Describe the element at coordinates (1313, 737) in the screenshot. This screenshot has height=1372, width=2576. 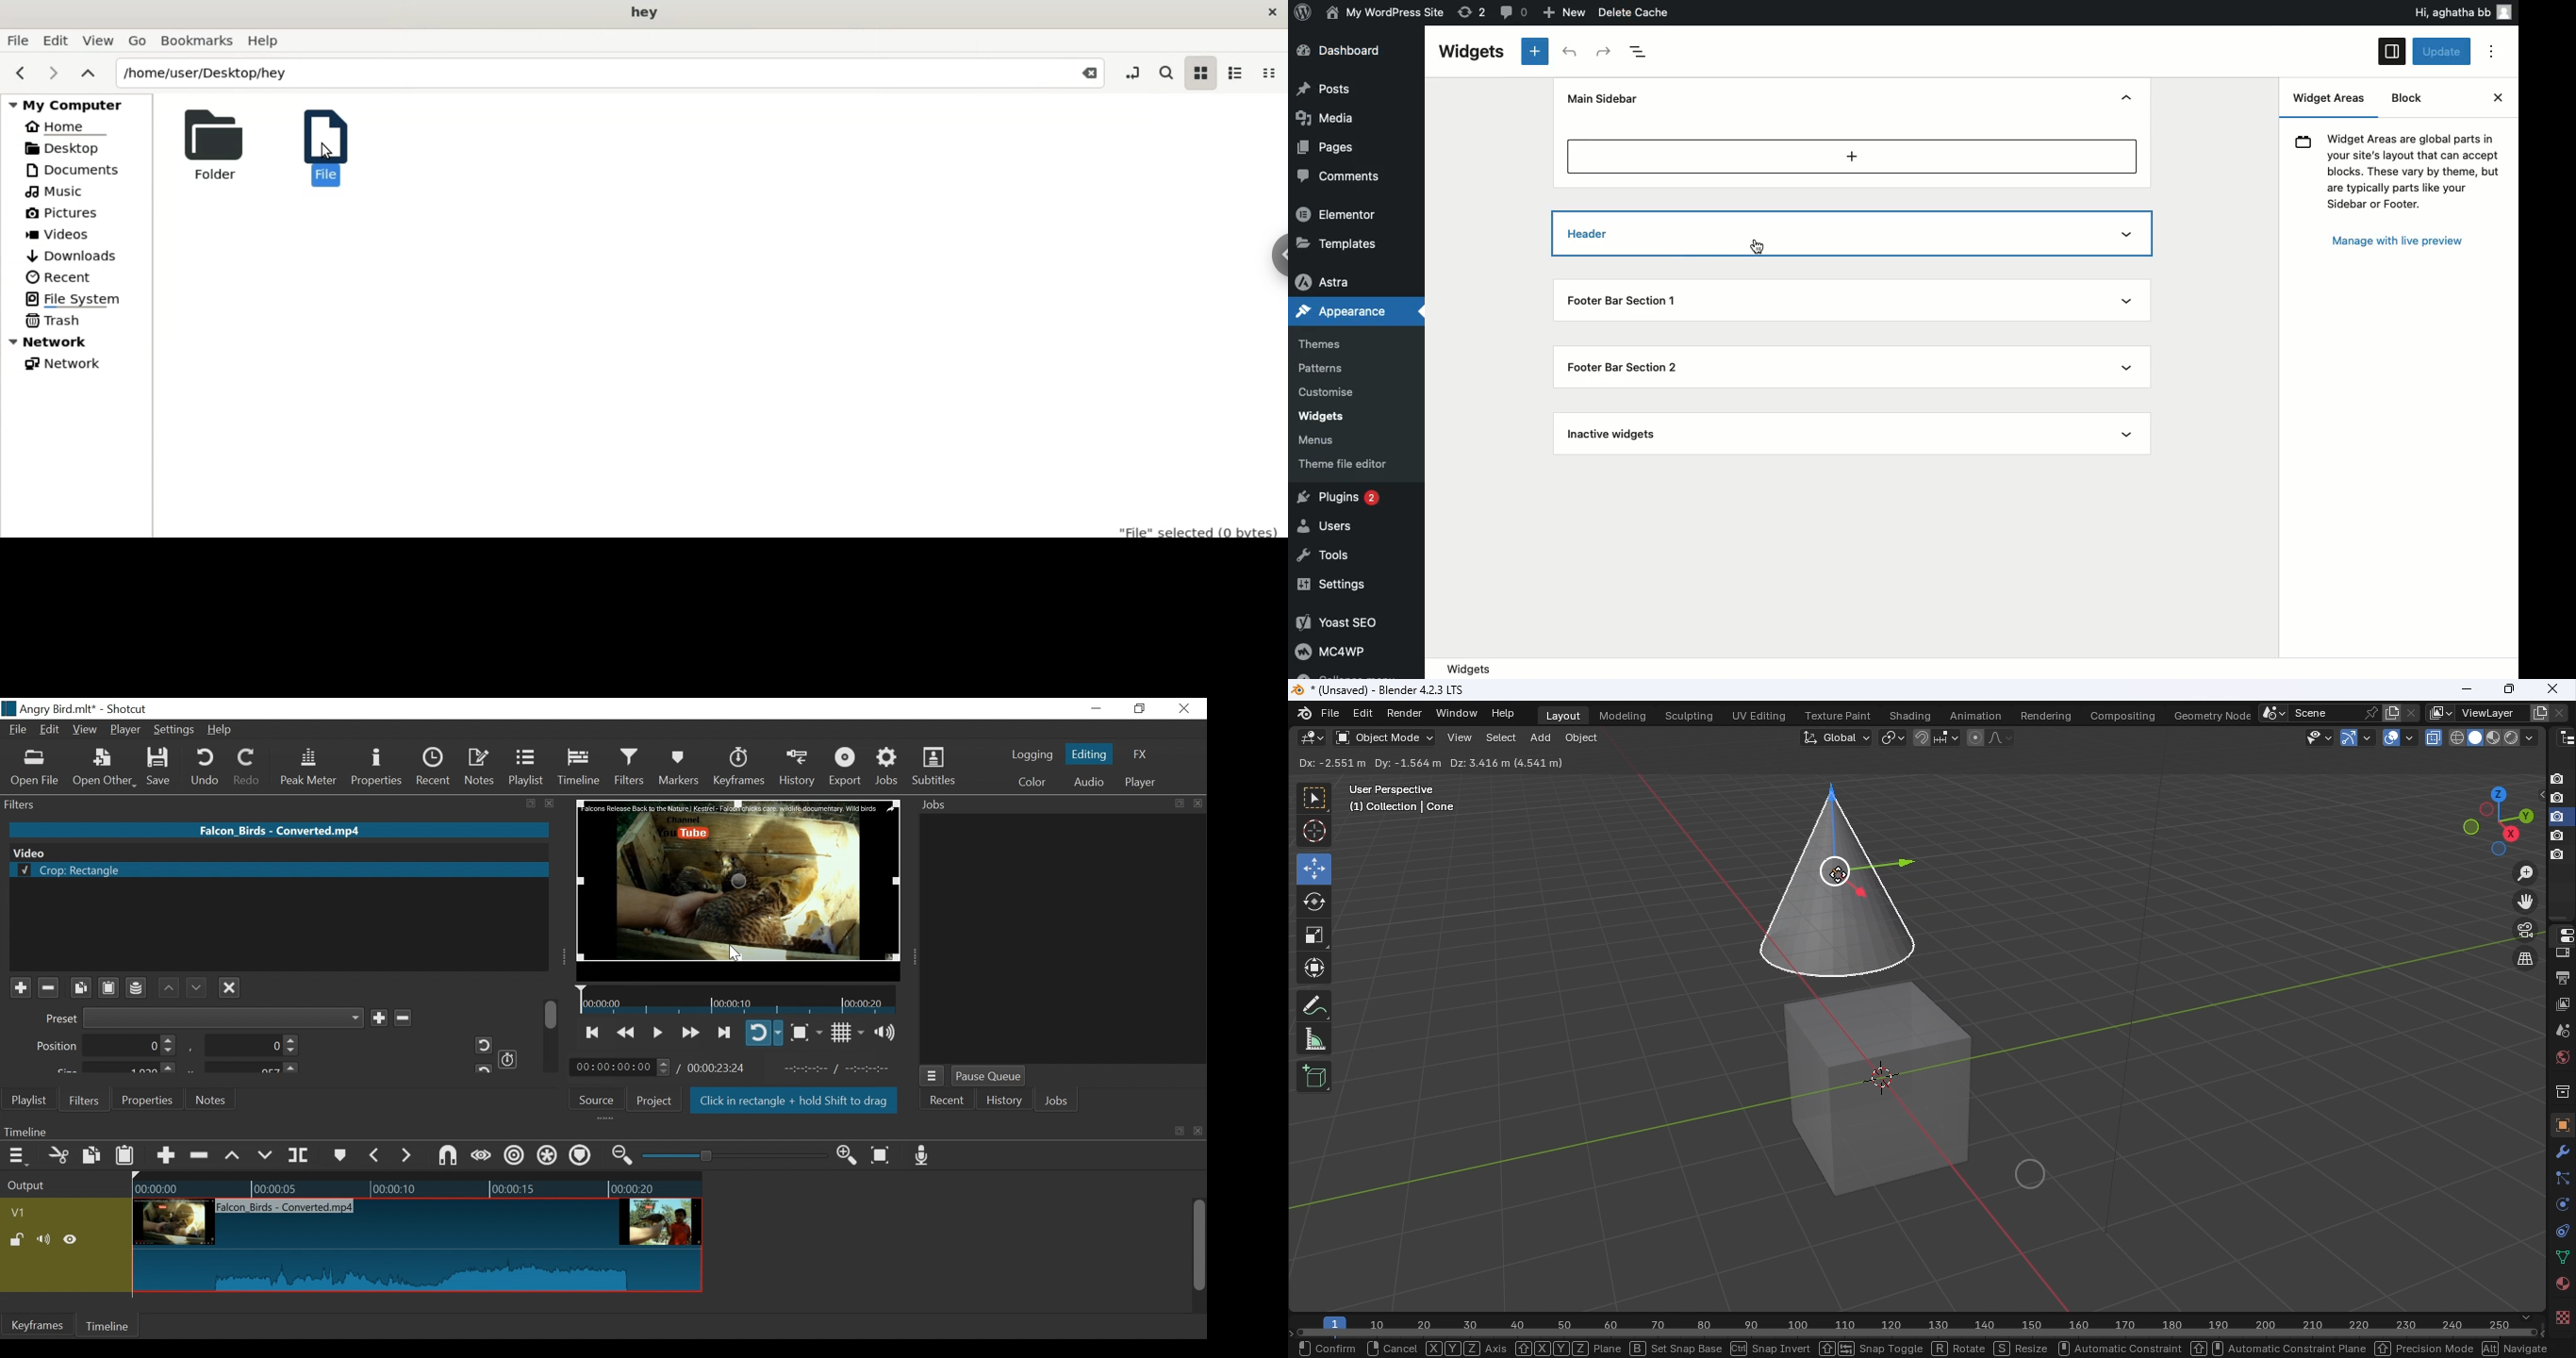
I see `Editor type` at that location.